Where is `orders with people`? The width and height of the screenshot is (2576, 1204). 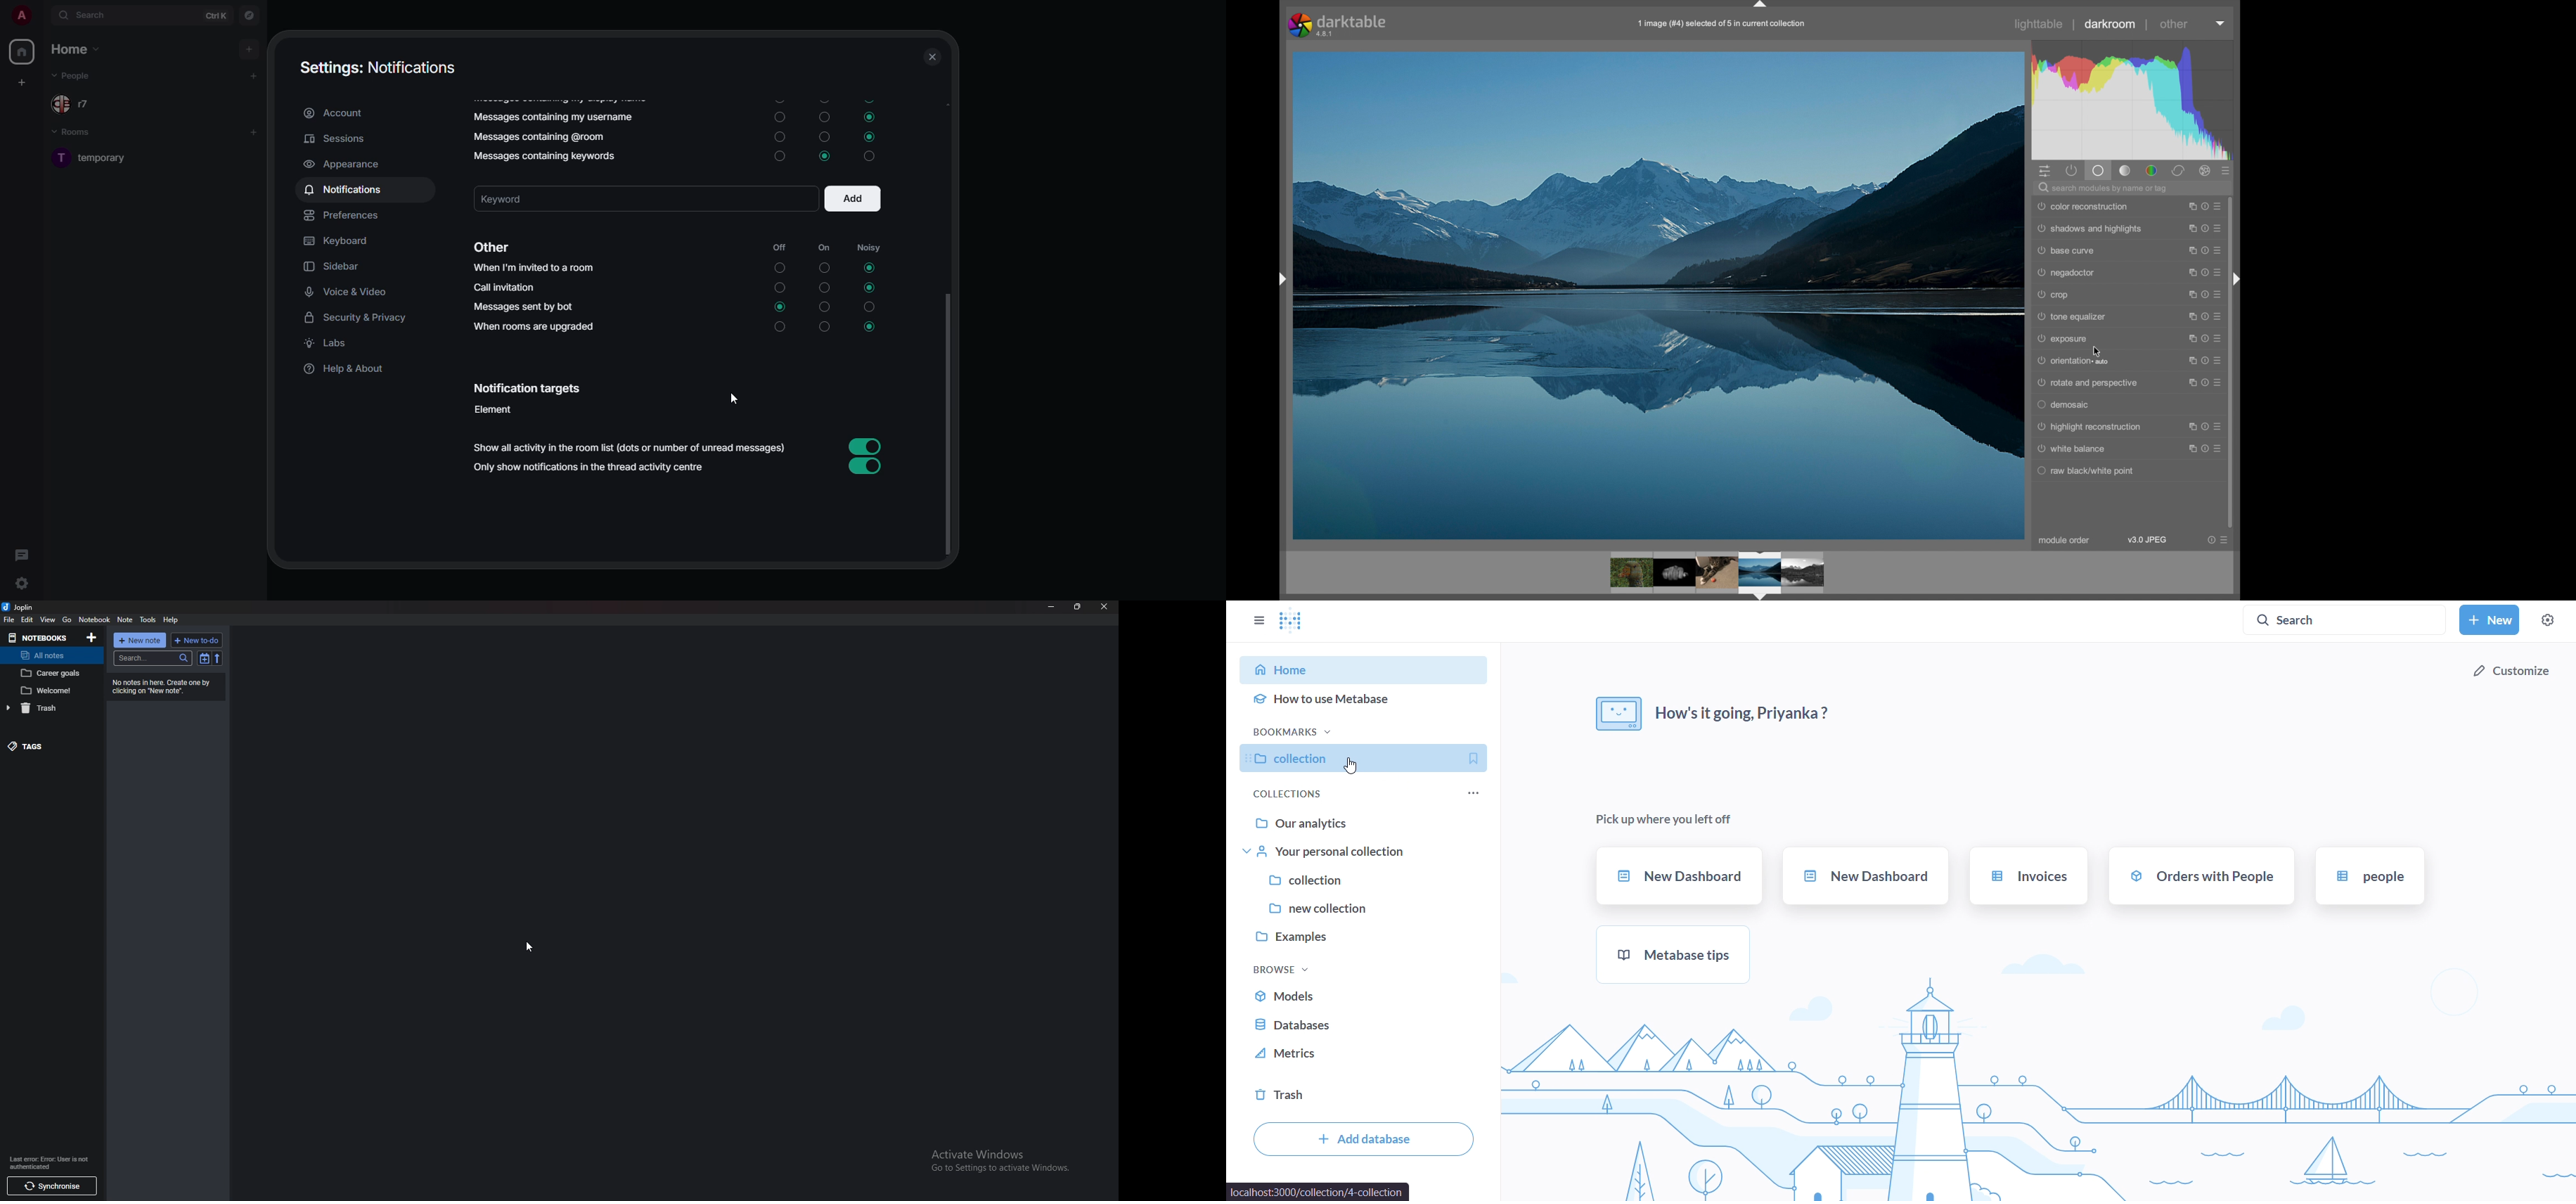
orders with people is located at coordinates (2203, 876).